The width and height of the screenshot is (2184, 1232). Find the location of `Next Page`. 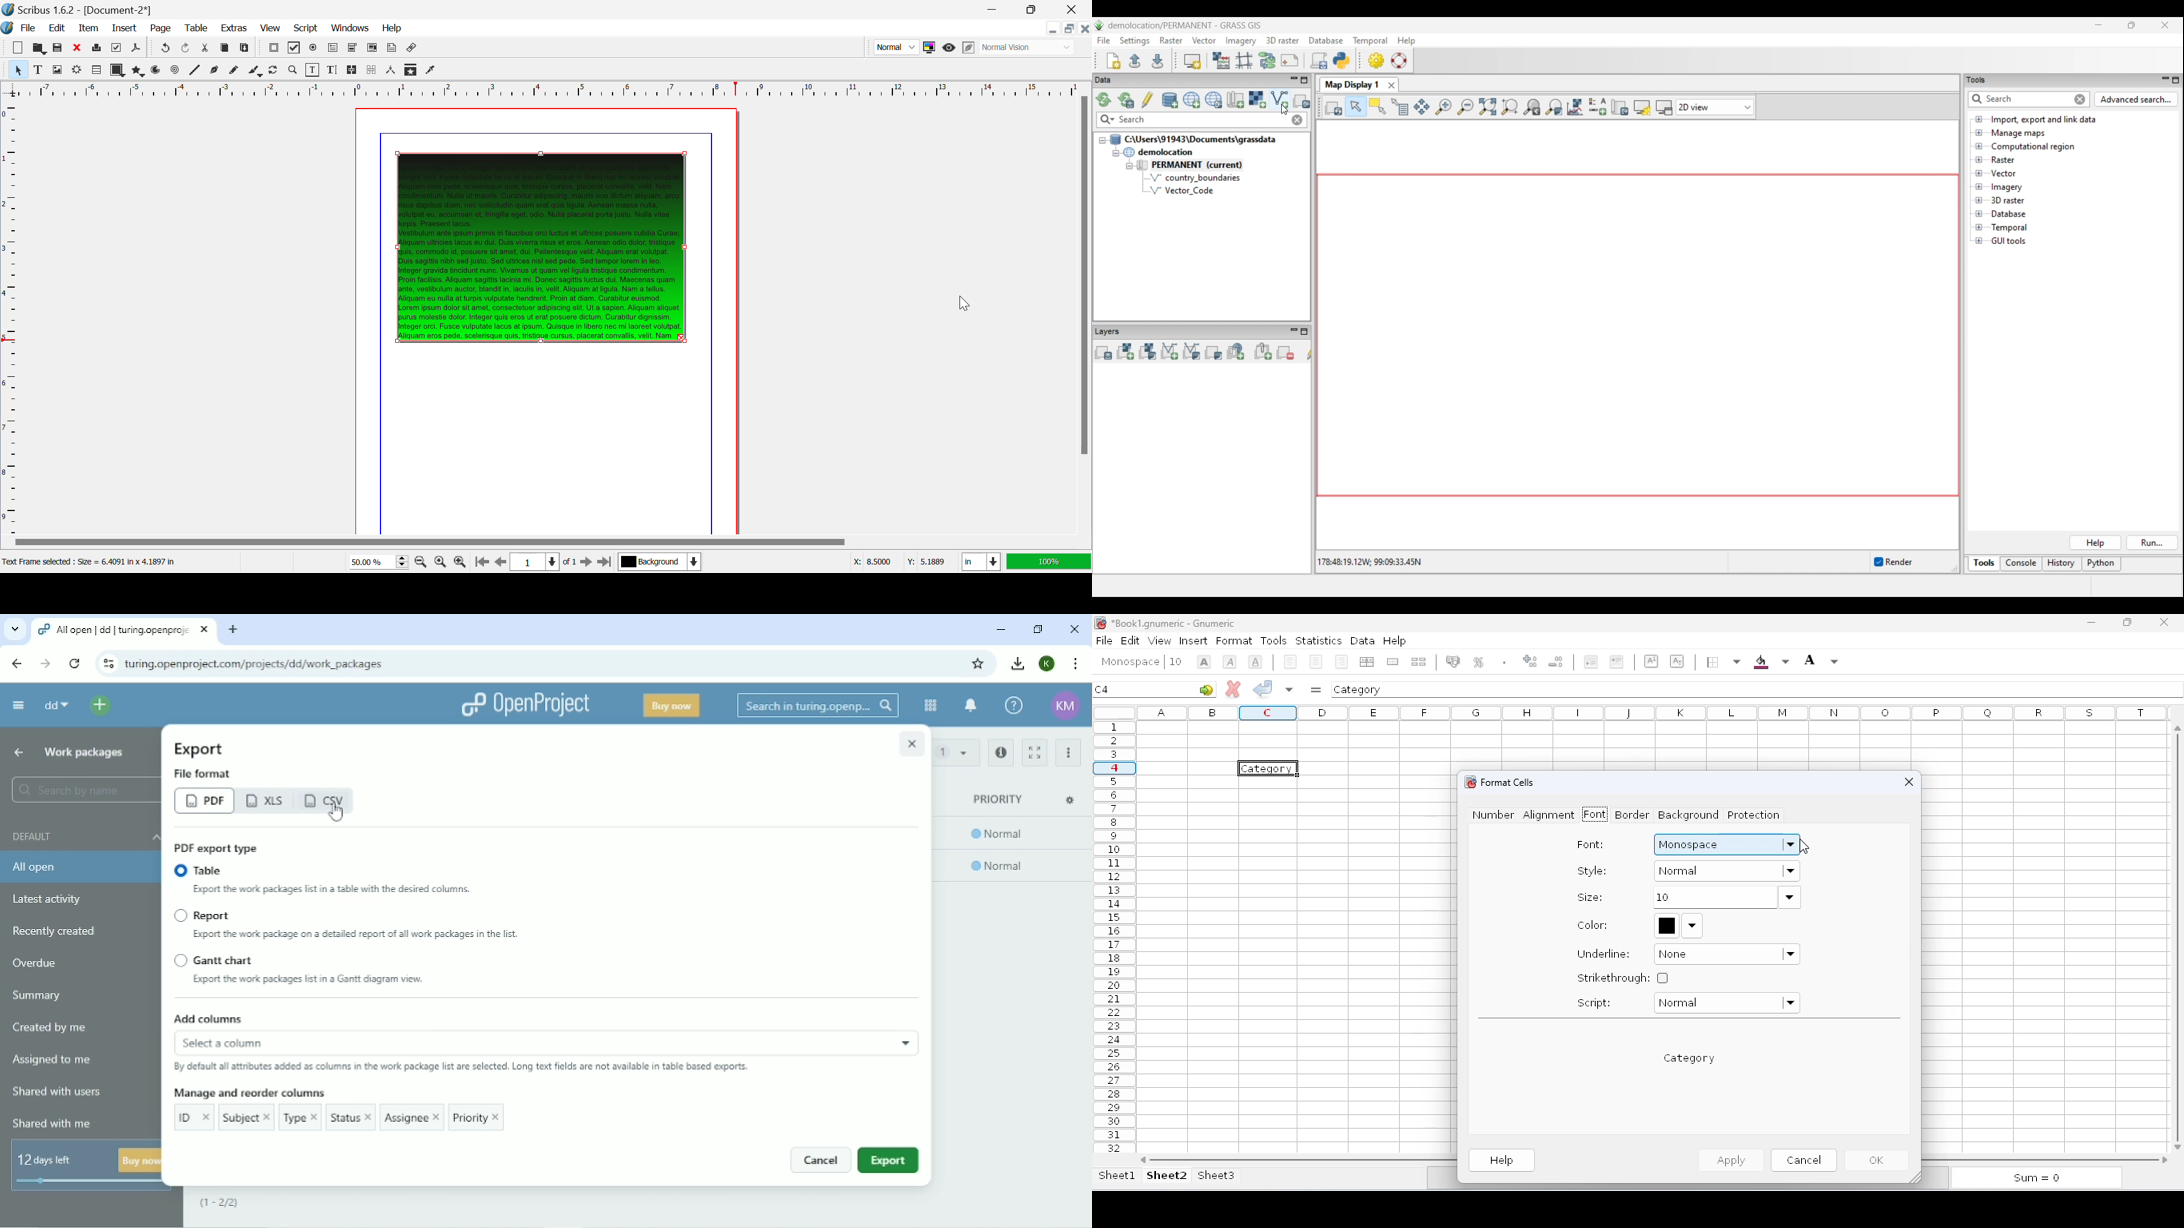

Next Page is located at coordinates (586, 561).